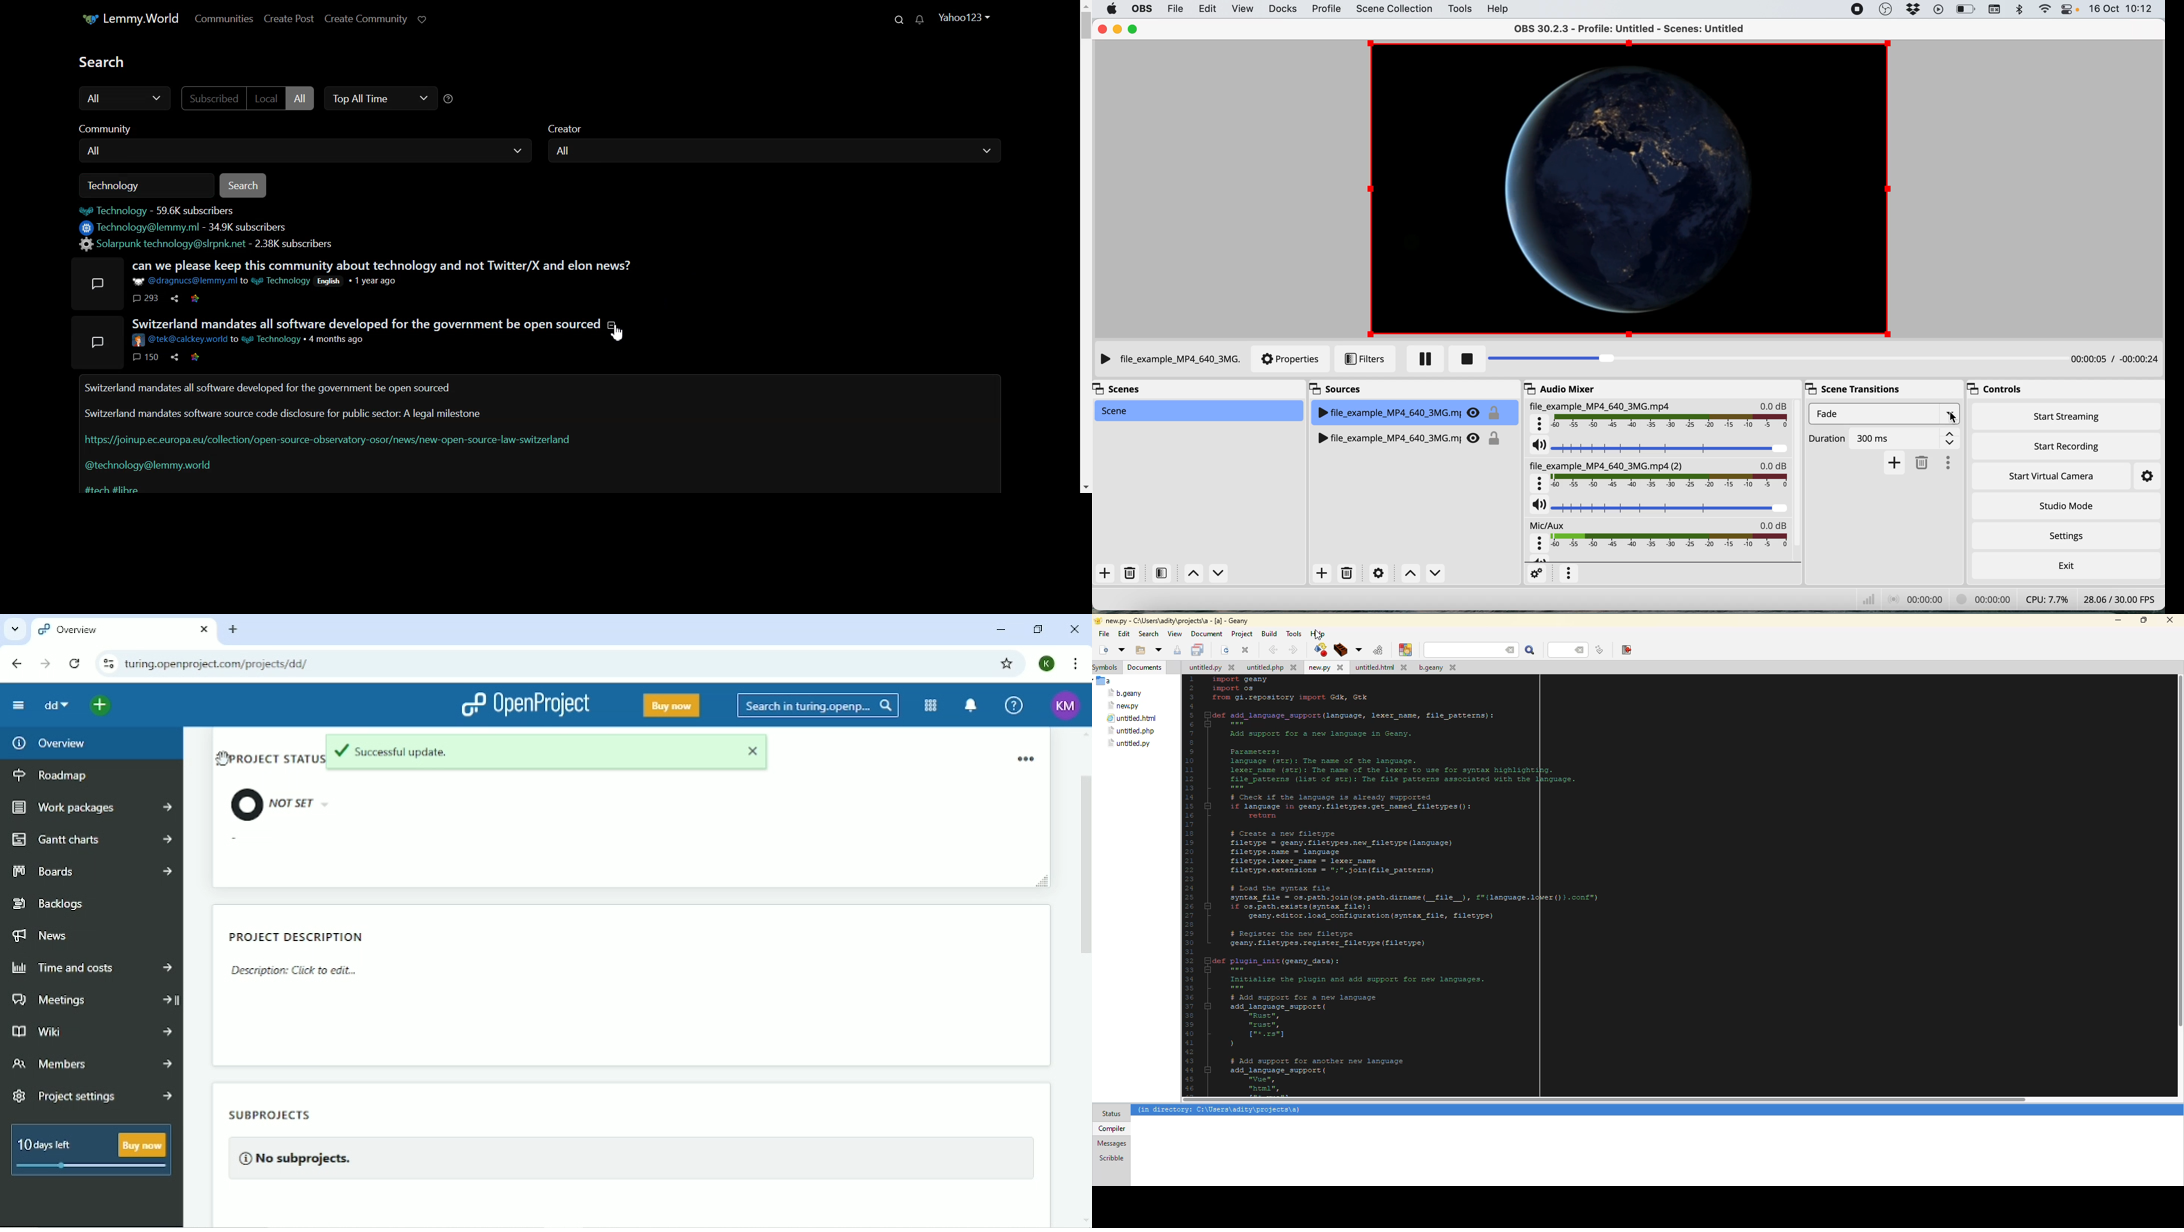 The image size is (2184, 1232). What do you see at coordinates (226, 18) in the screenshot?
I see `Communities` at bounding box center [226, 18].